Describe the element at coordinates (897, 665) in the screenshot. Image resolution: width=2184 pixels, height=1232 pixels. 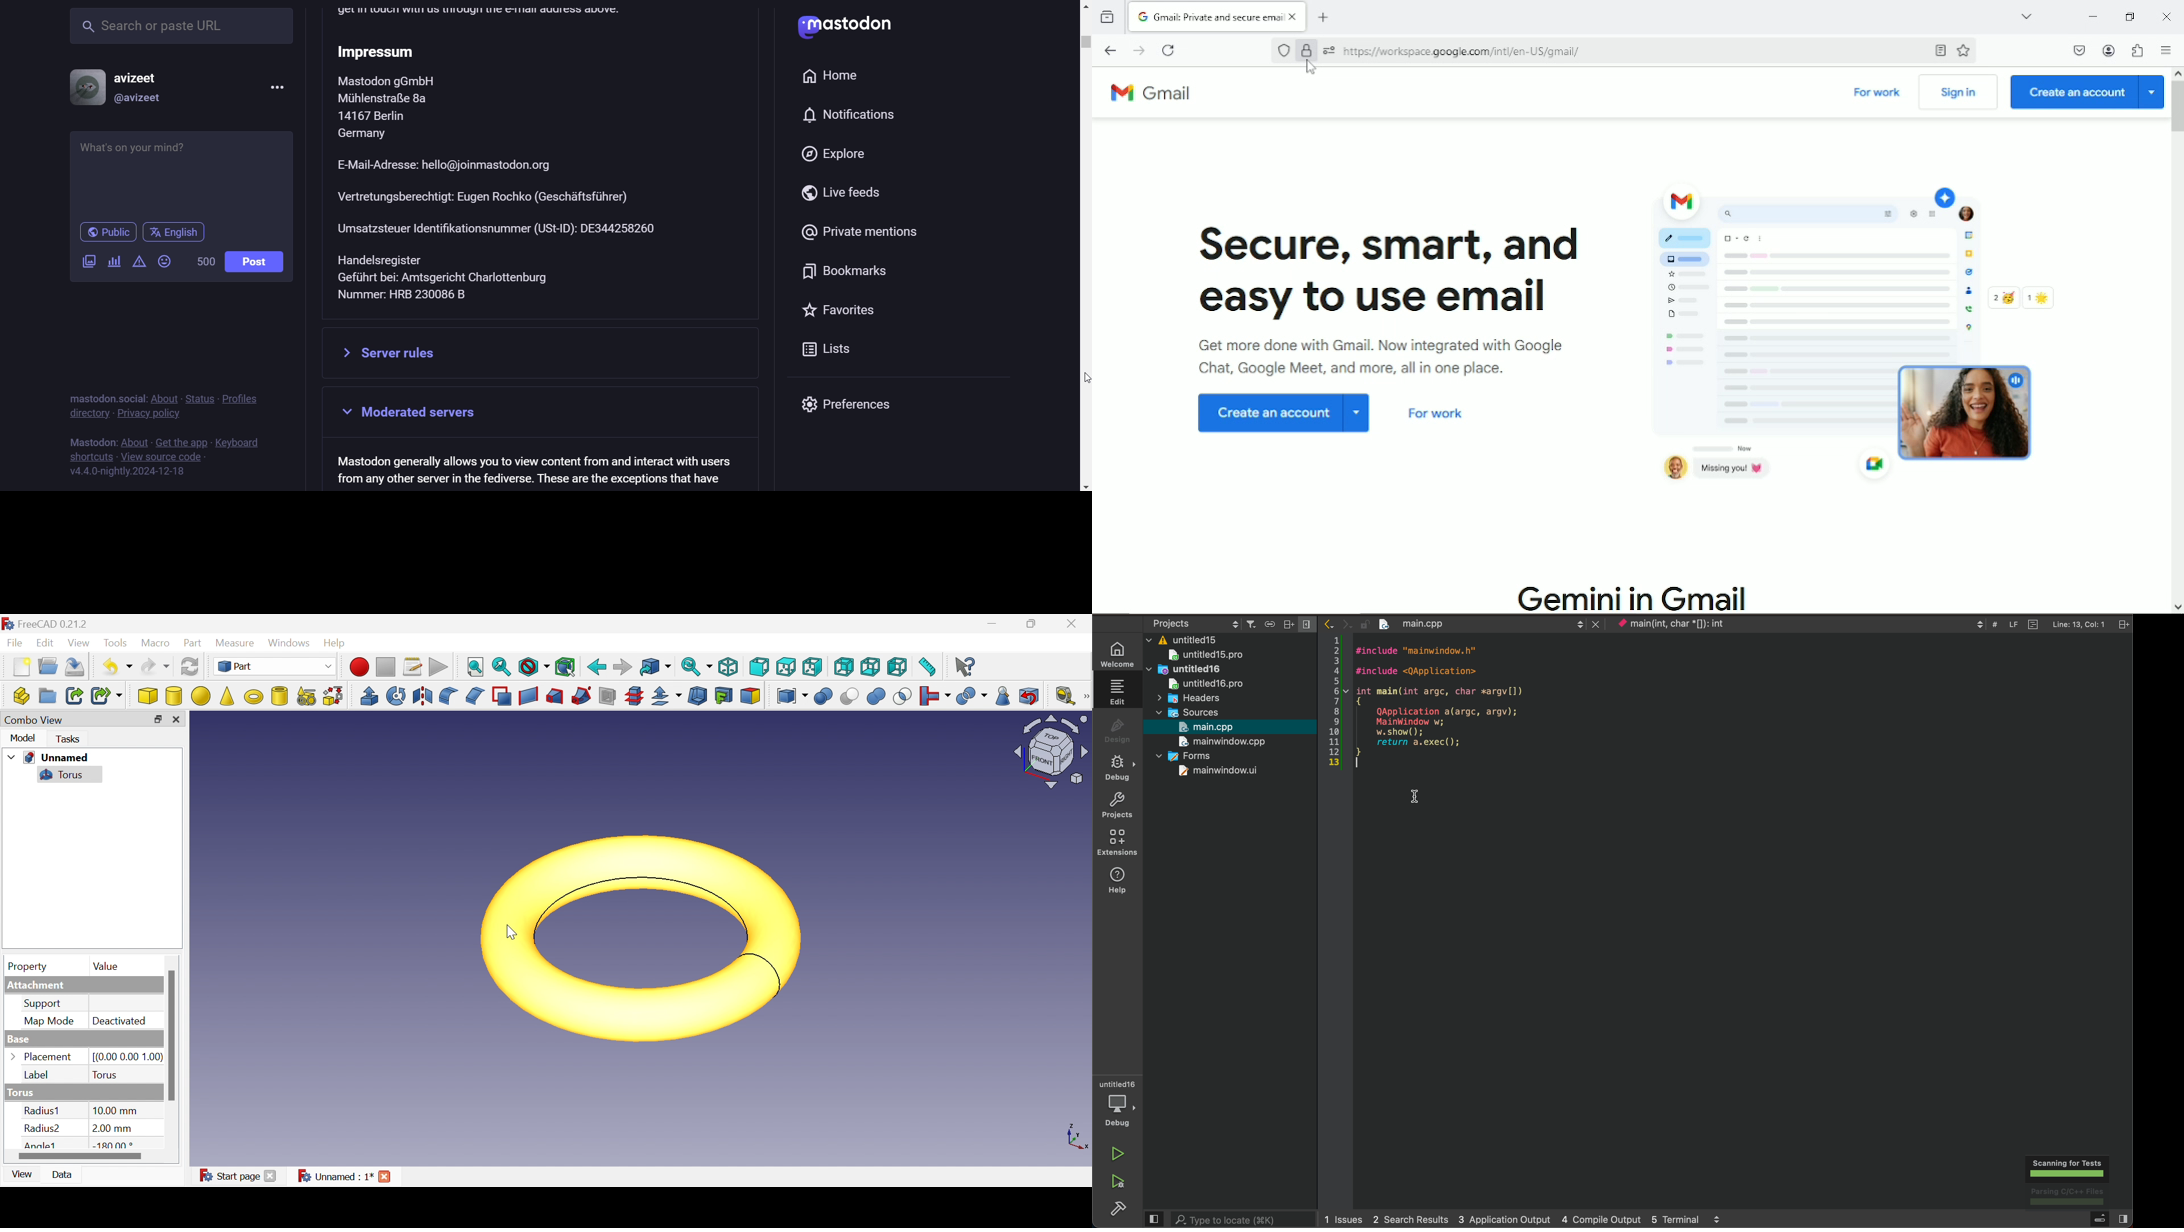
I see `Left` at that location.